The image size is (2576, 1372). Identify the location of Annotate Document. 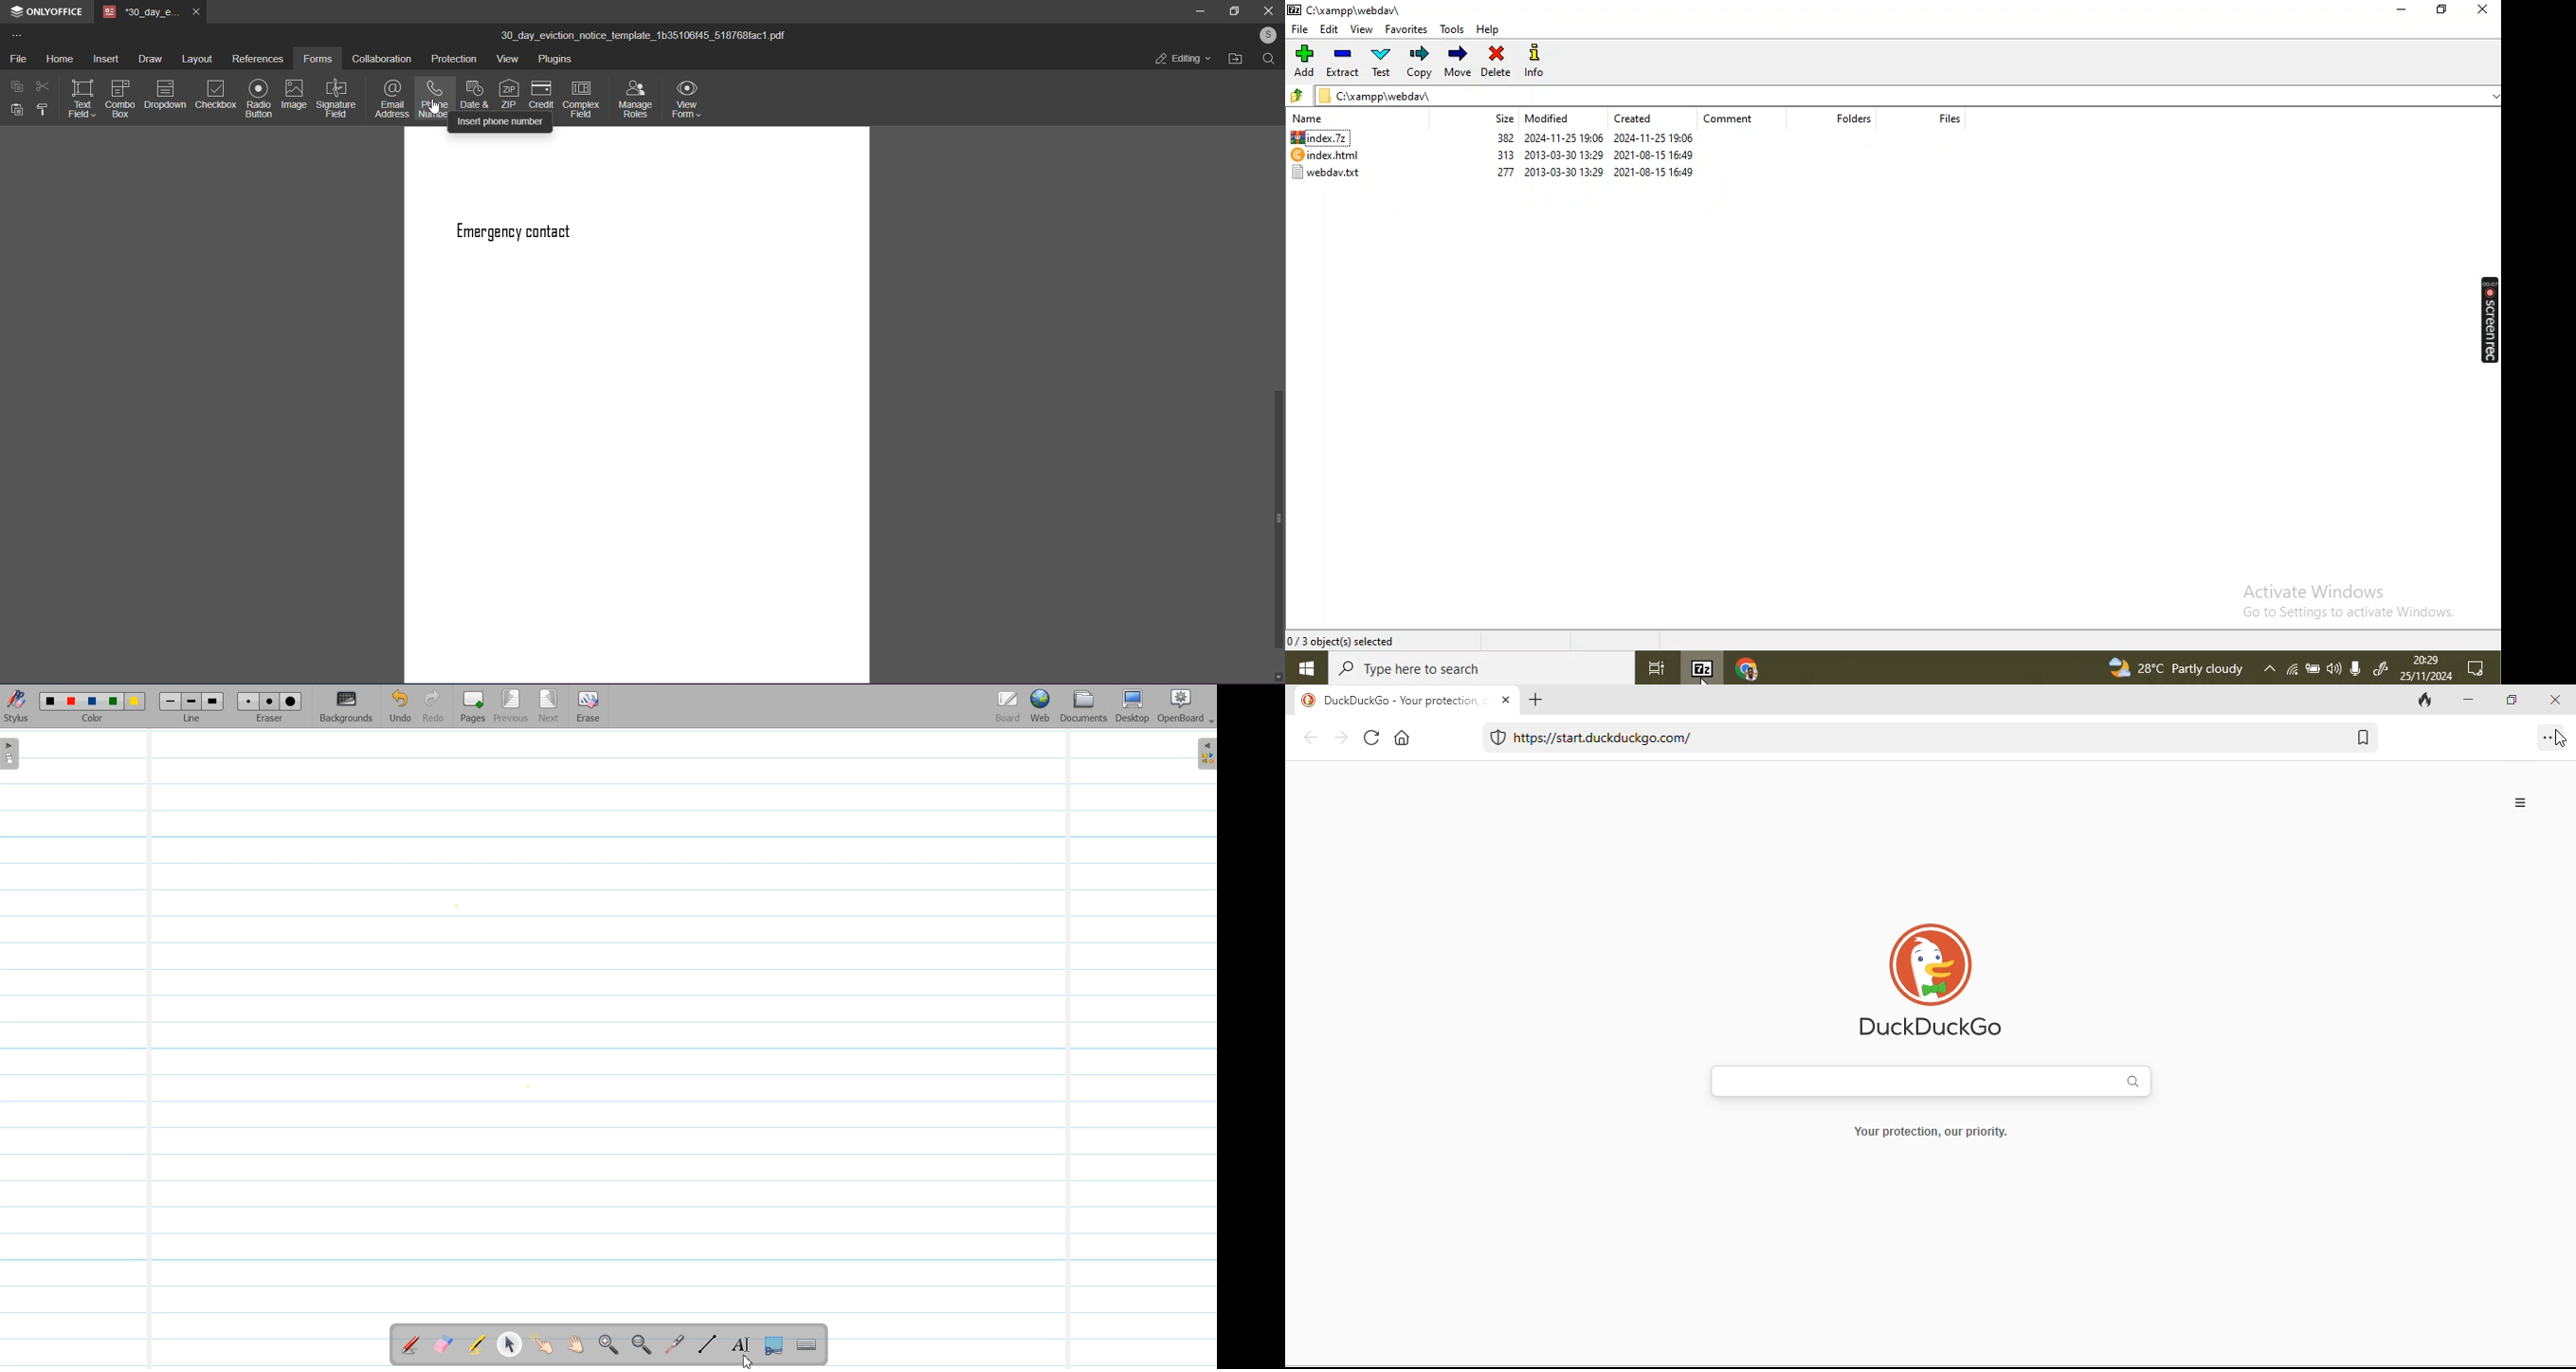
(411, 1345).